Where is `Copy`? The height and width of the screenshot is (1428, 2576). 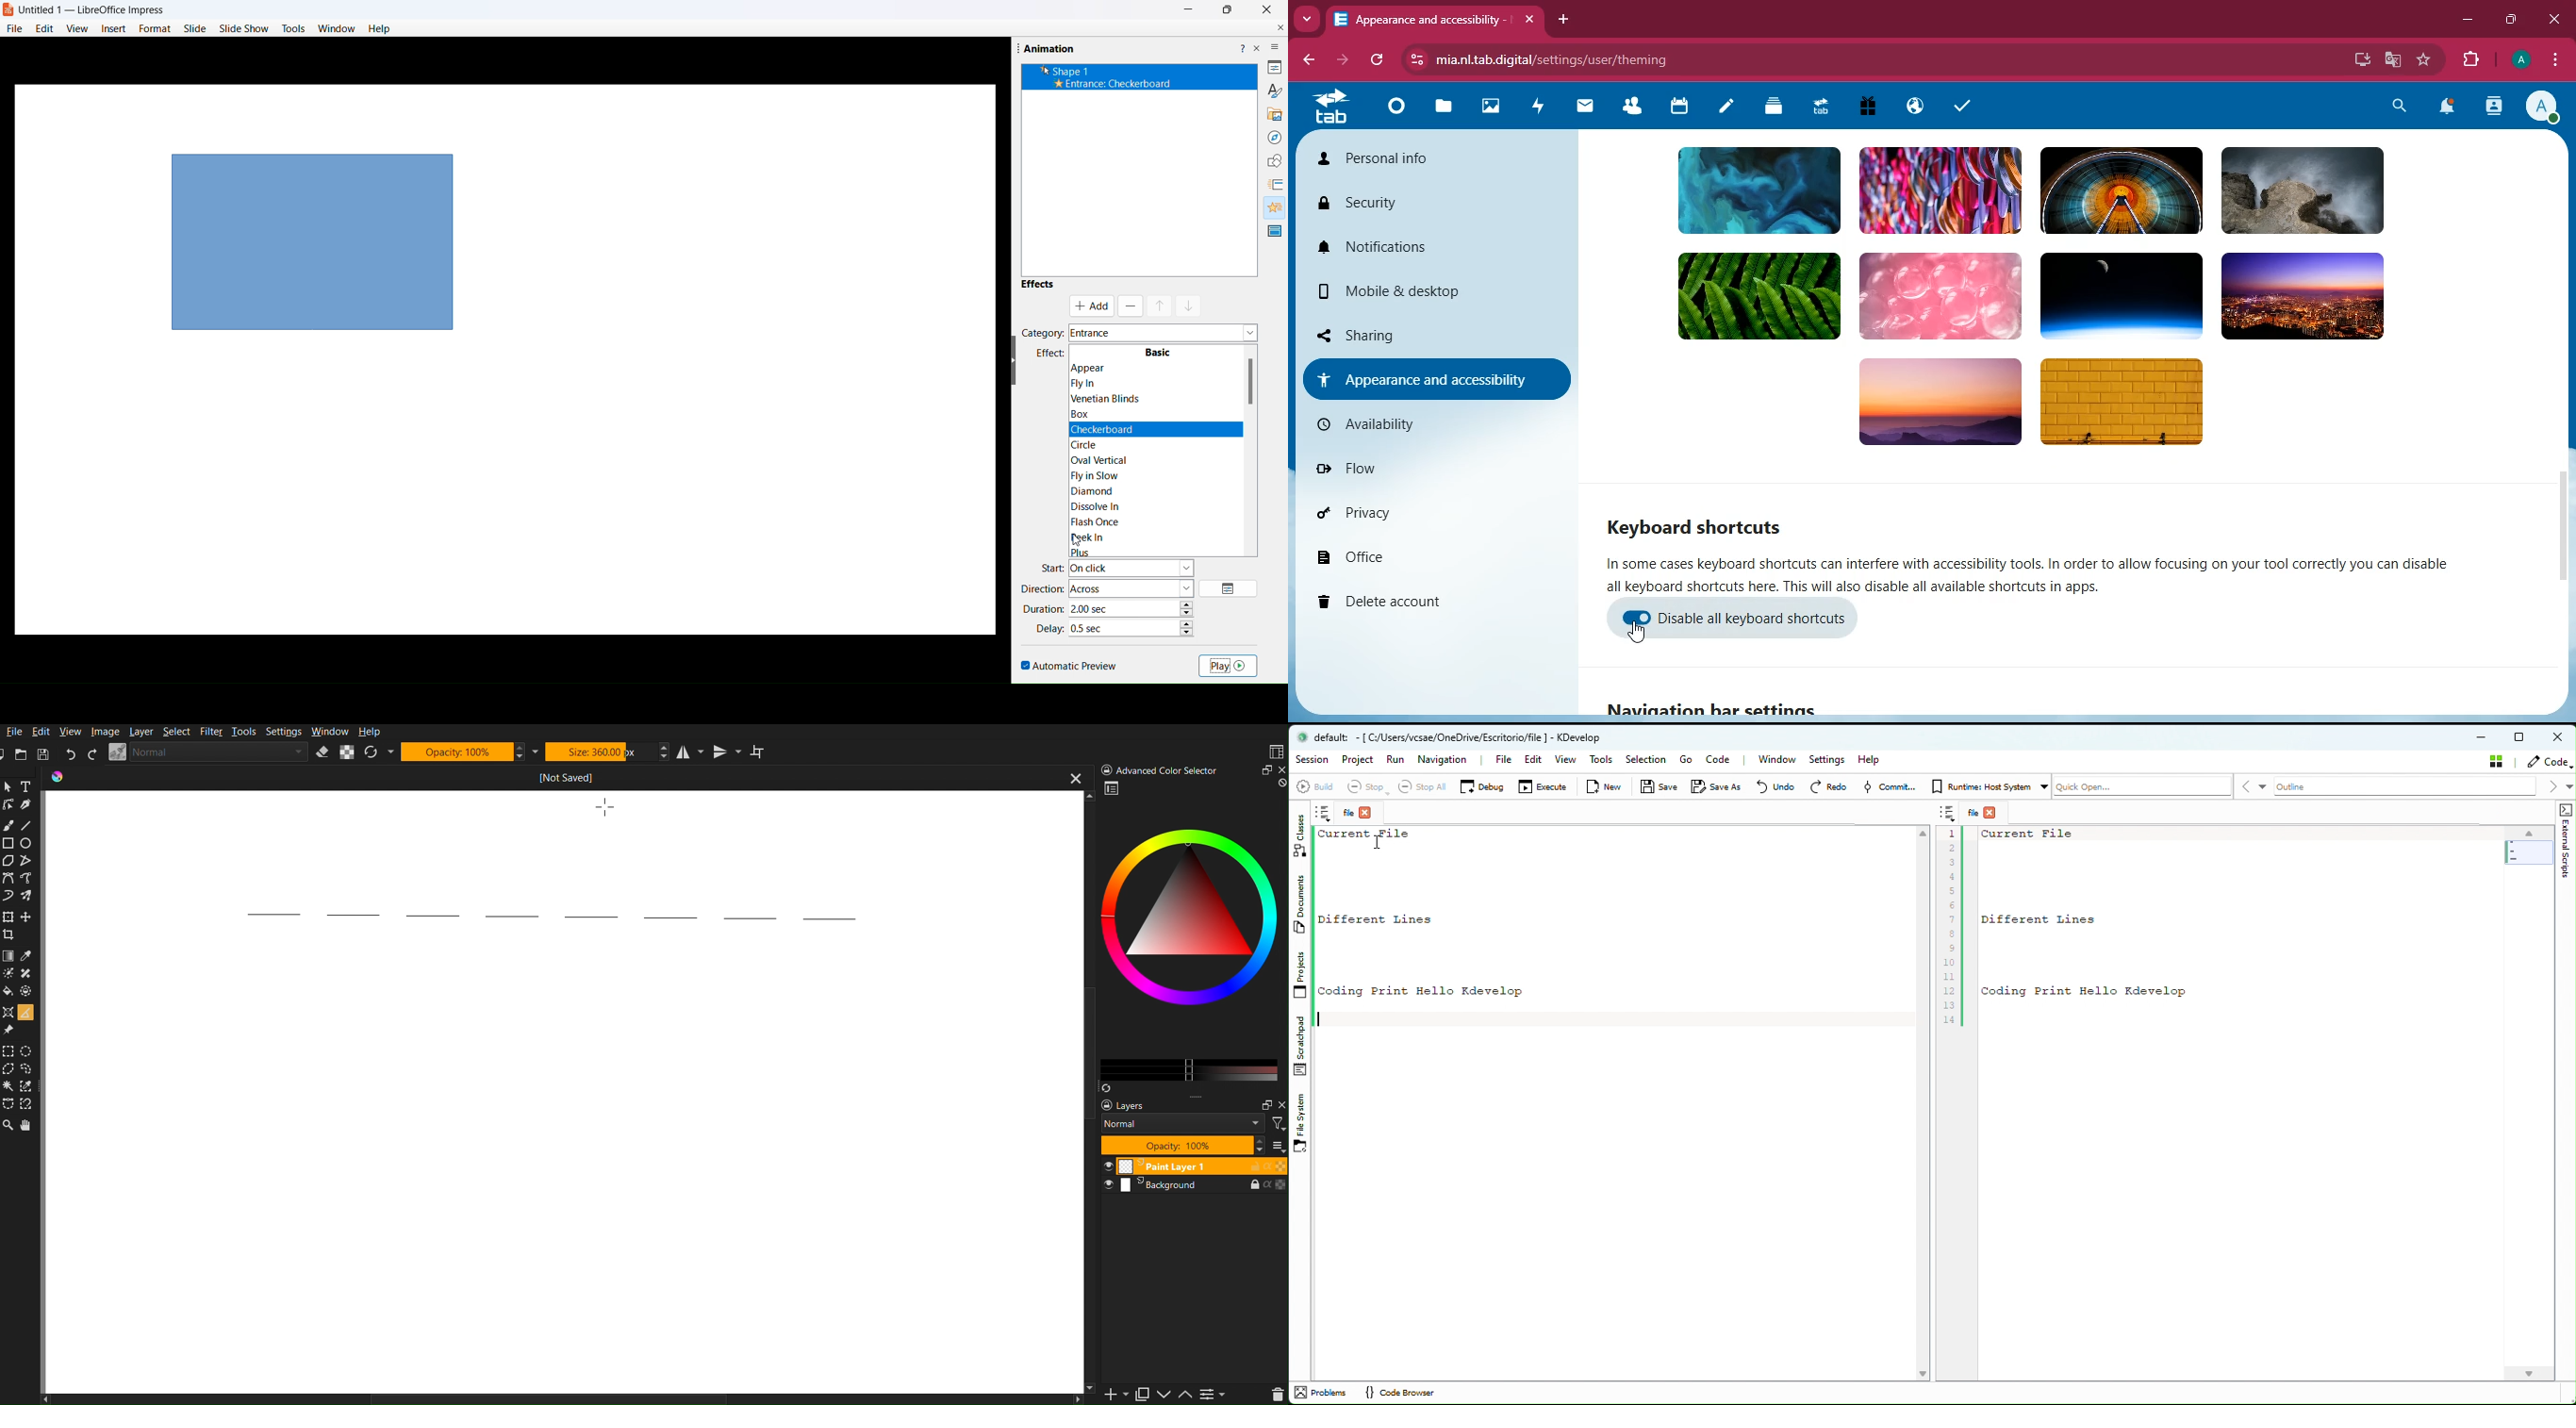
Copy is located at coordinates (1146, 1394).